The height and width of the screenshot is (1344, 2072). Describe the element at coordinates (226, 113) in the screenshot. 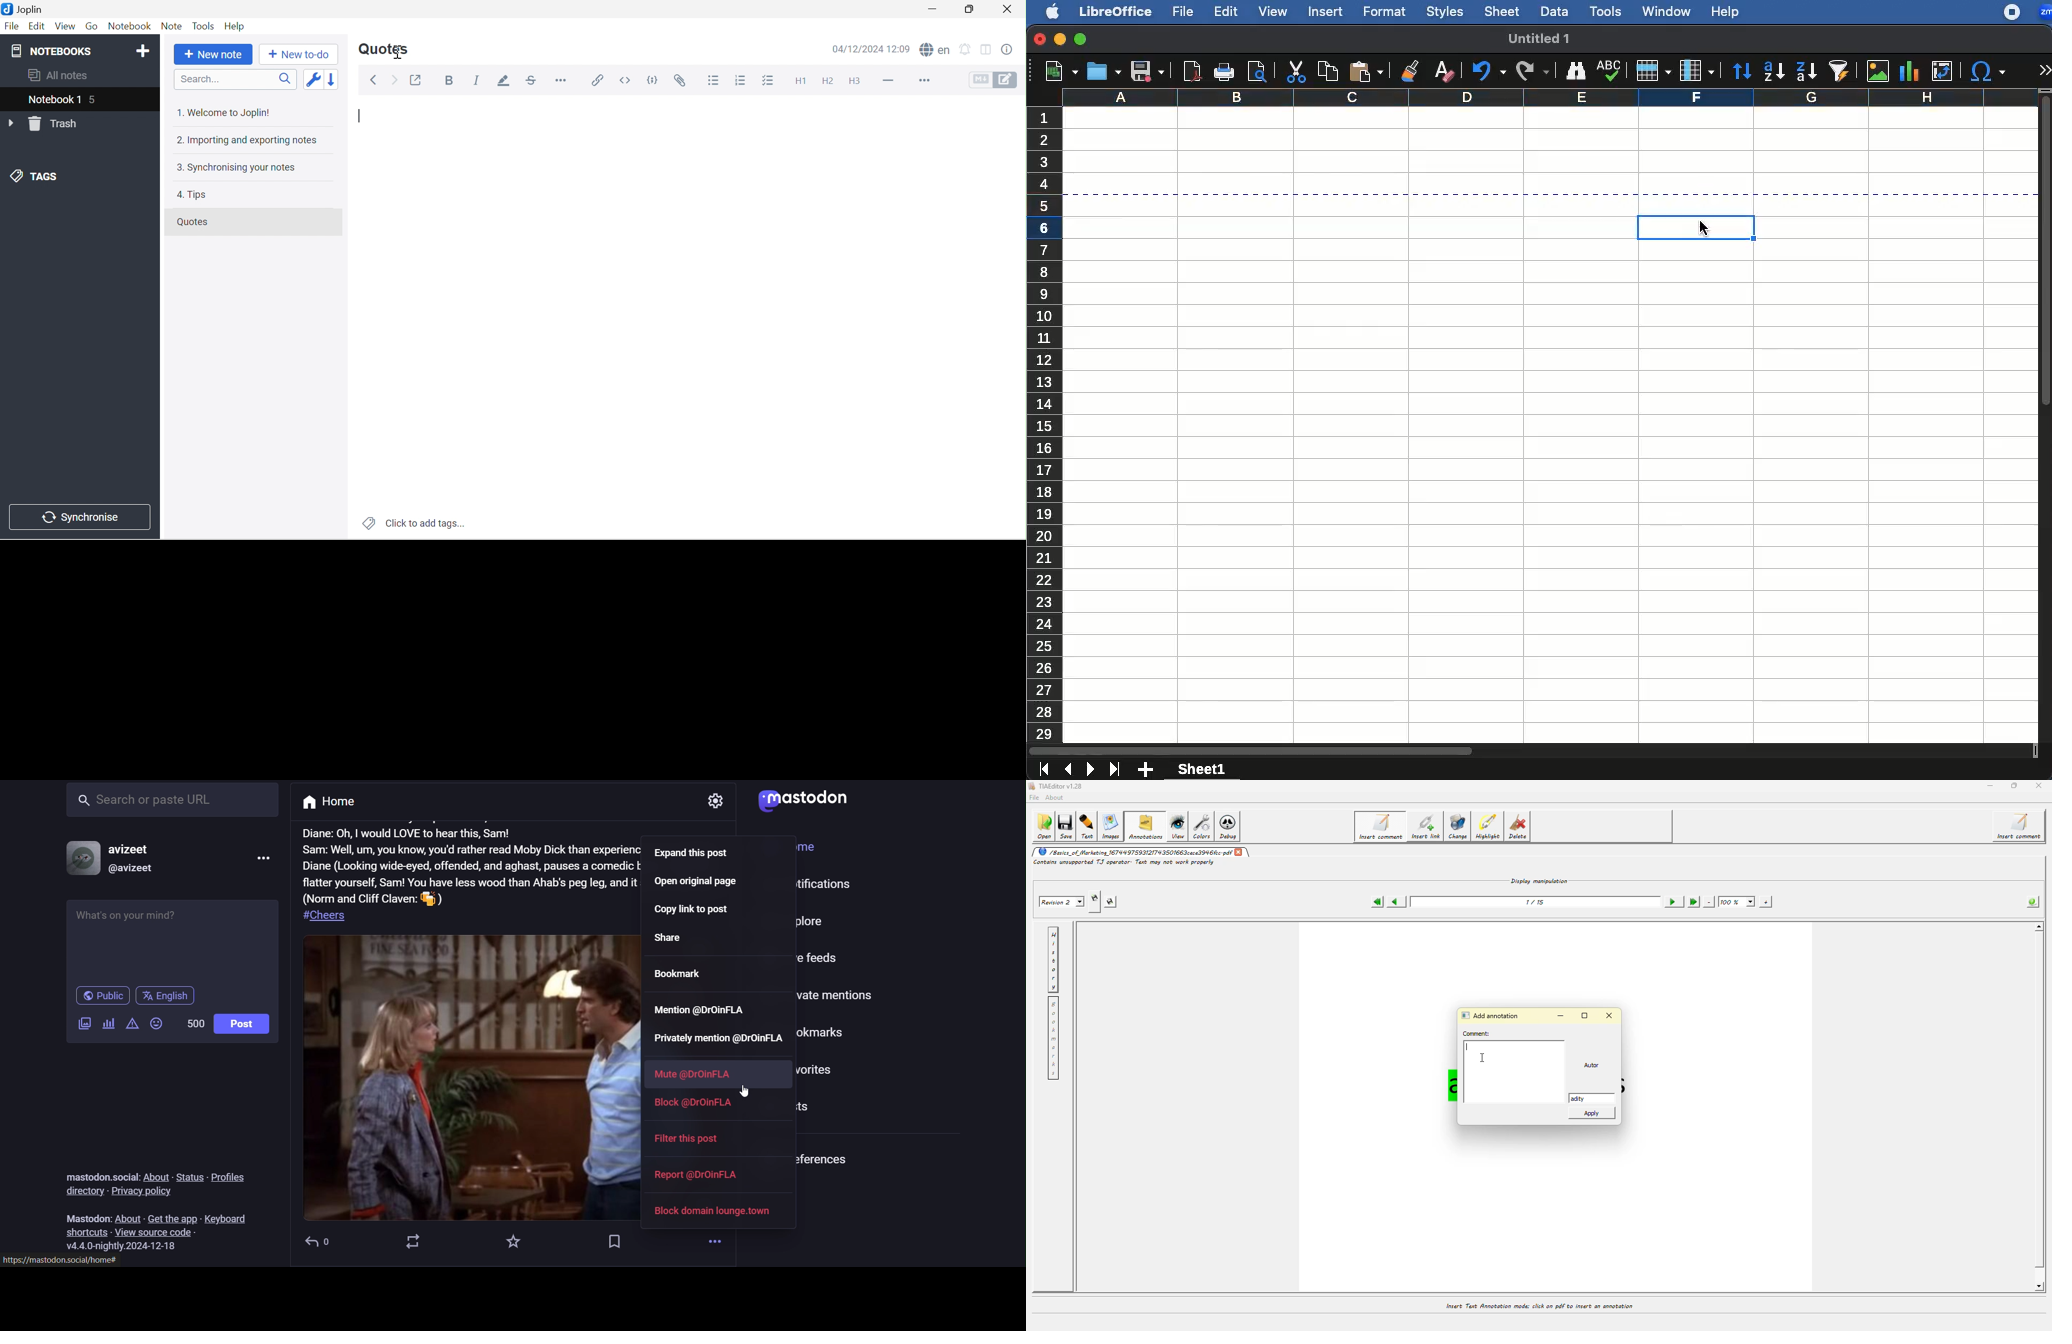

I see `1. Welcome to Joplin!` at that location.